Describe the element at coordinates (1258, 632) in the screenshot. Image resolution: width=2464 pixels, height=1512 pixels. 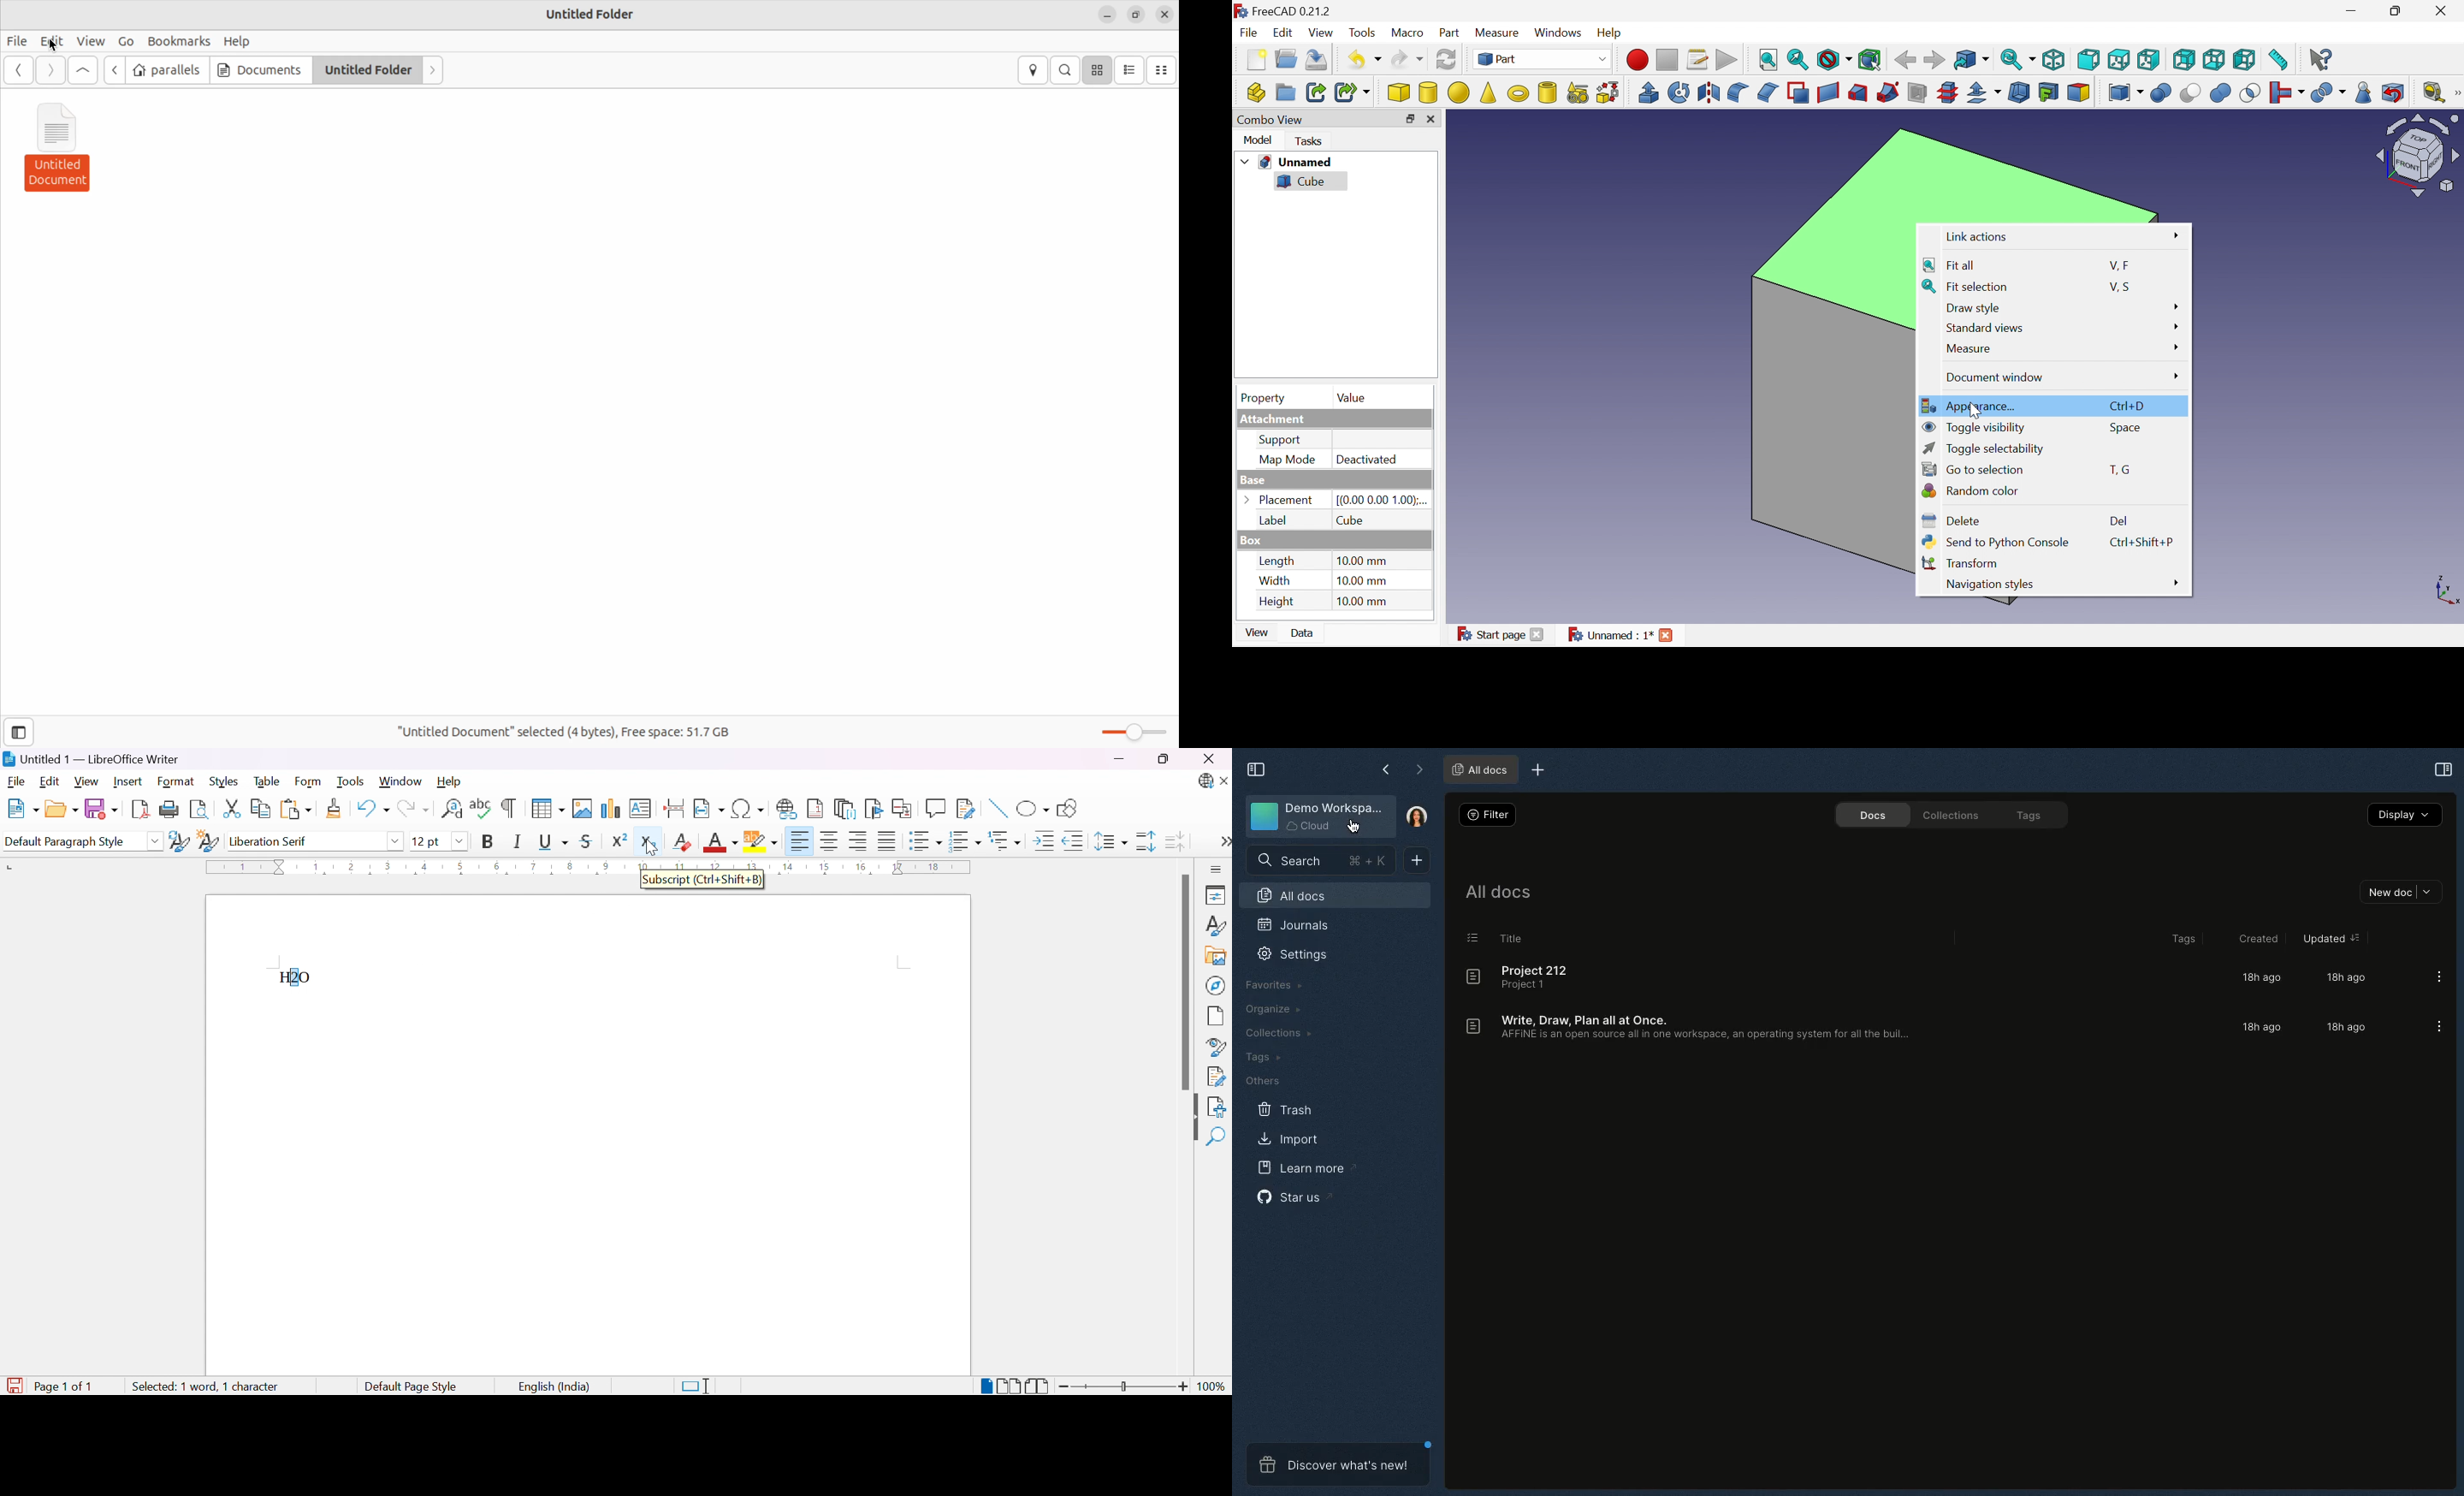
I see `View` at that location.